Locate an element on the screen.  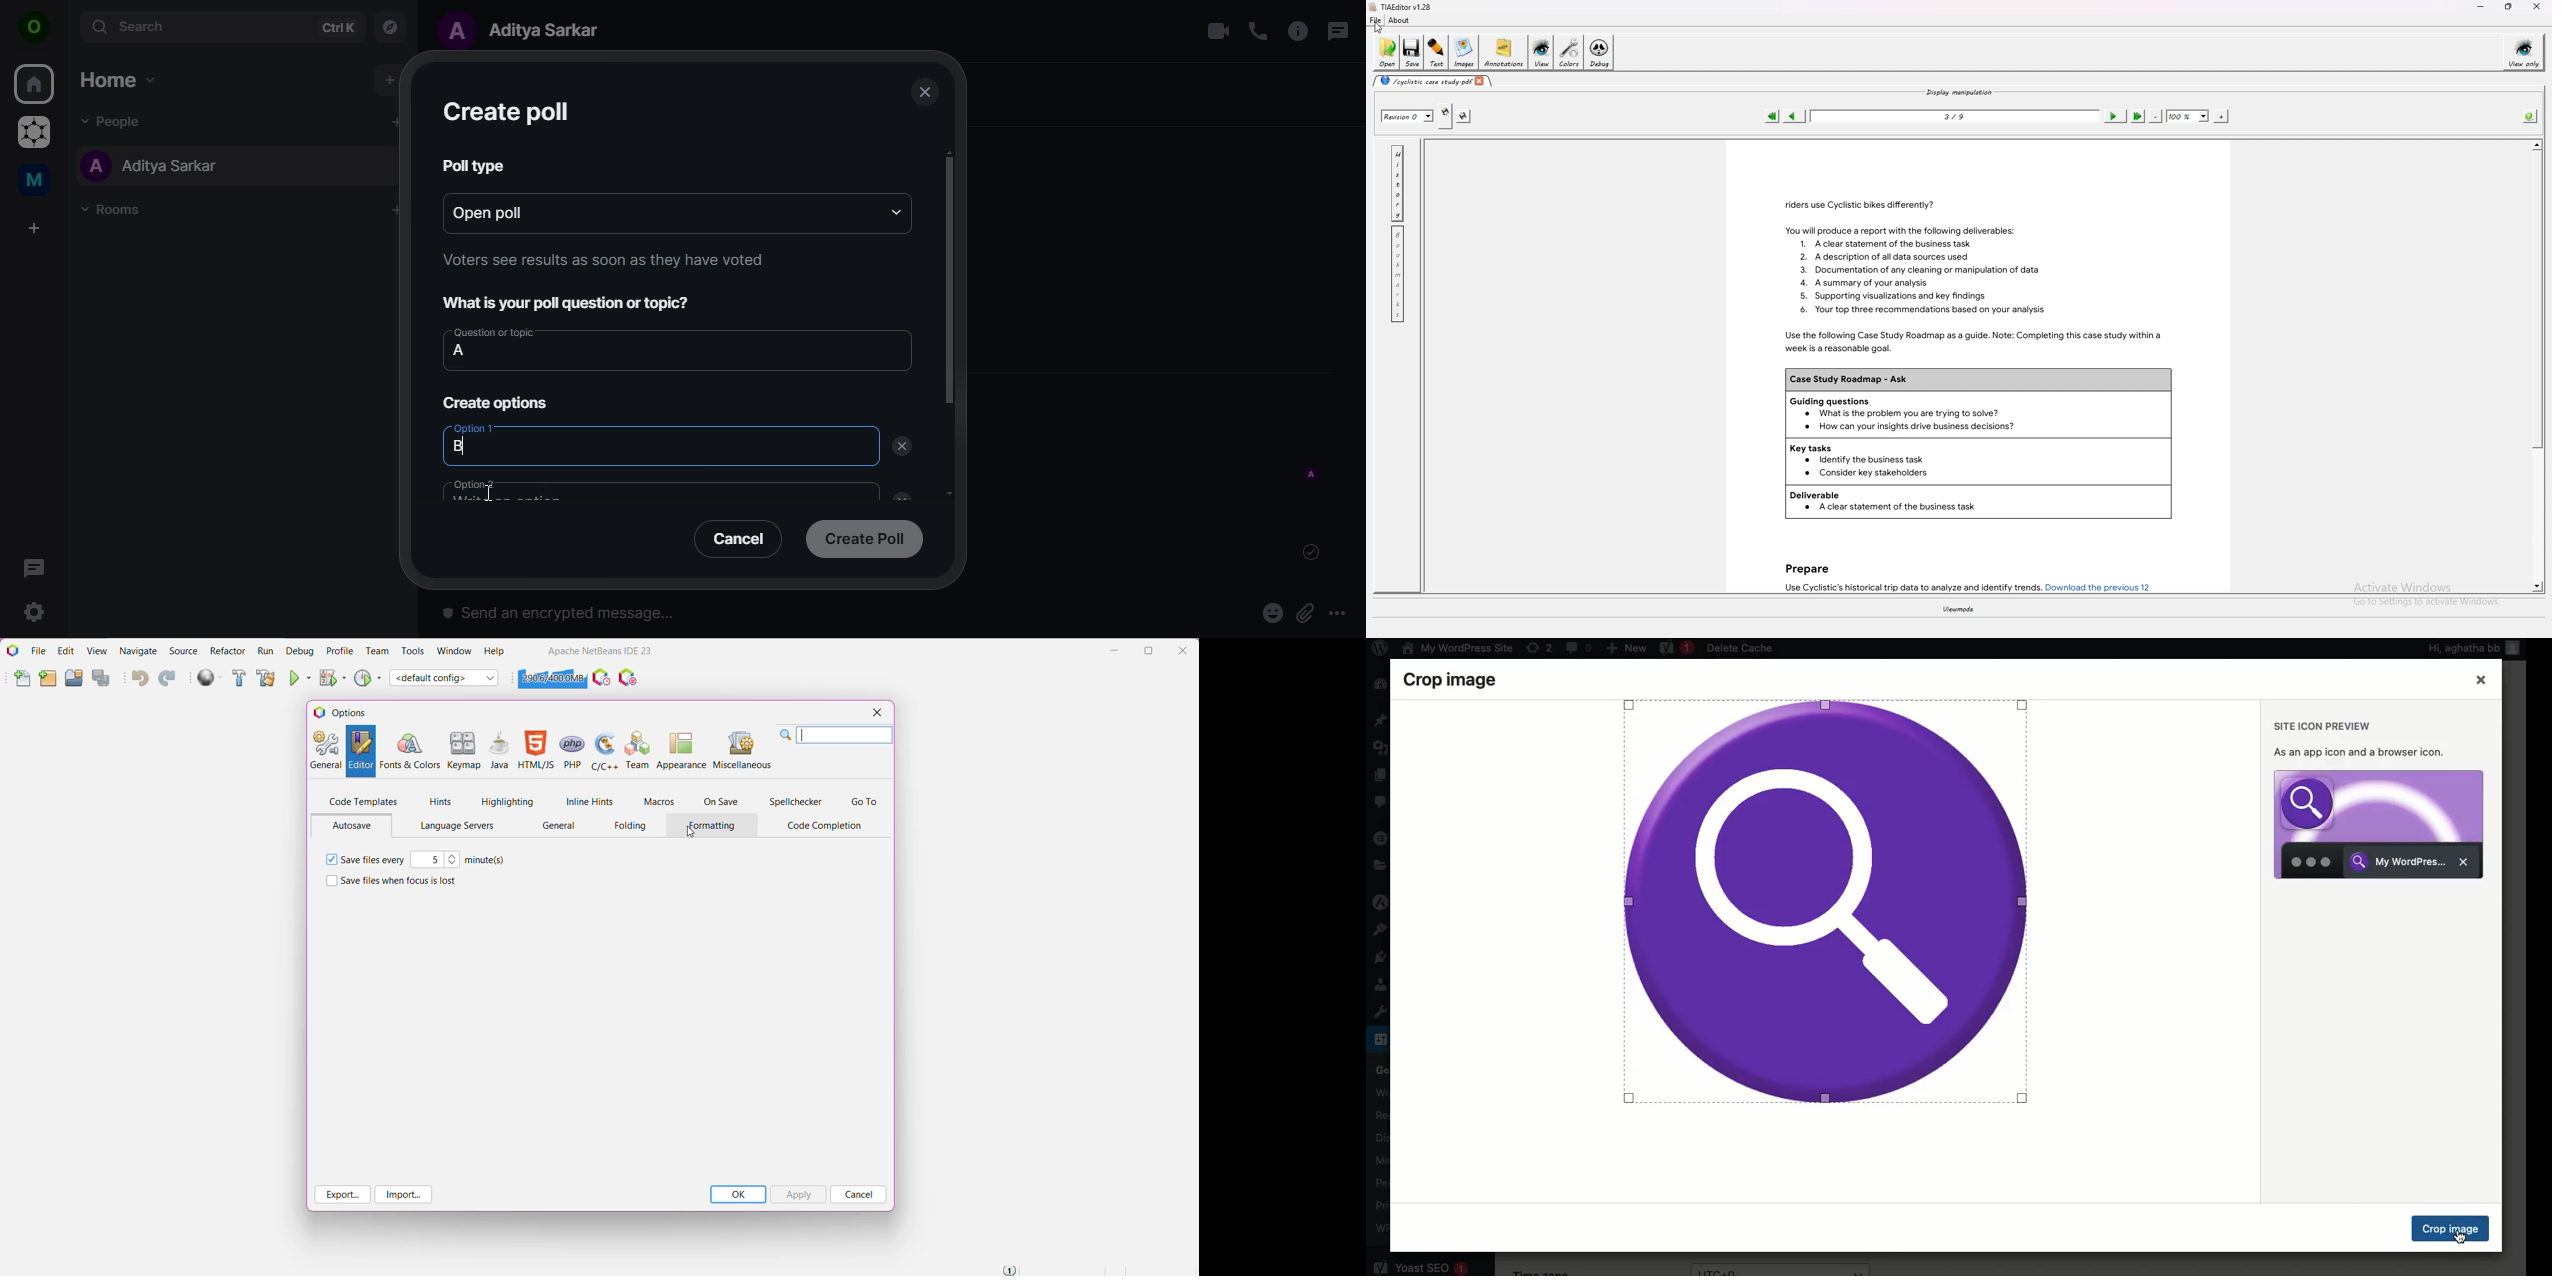
Option 1 is located at coordinates (477, 427).